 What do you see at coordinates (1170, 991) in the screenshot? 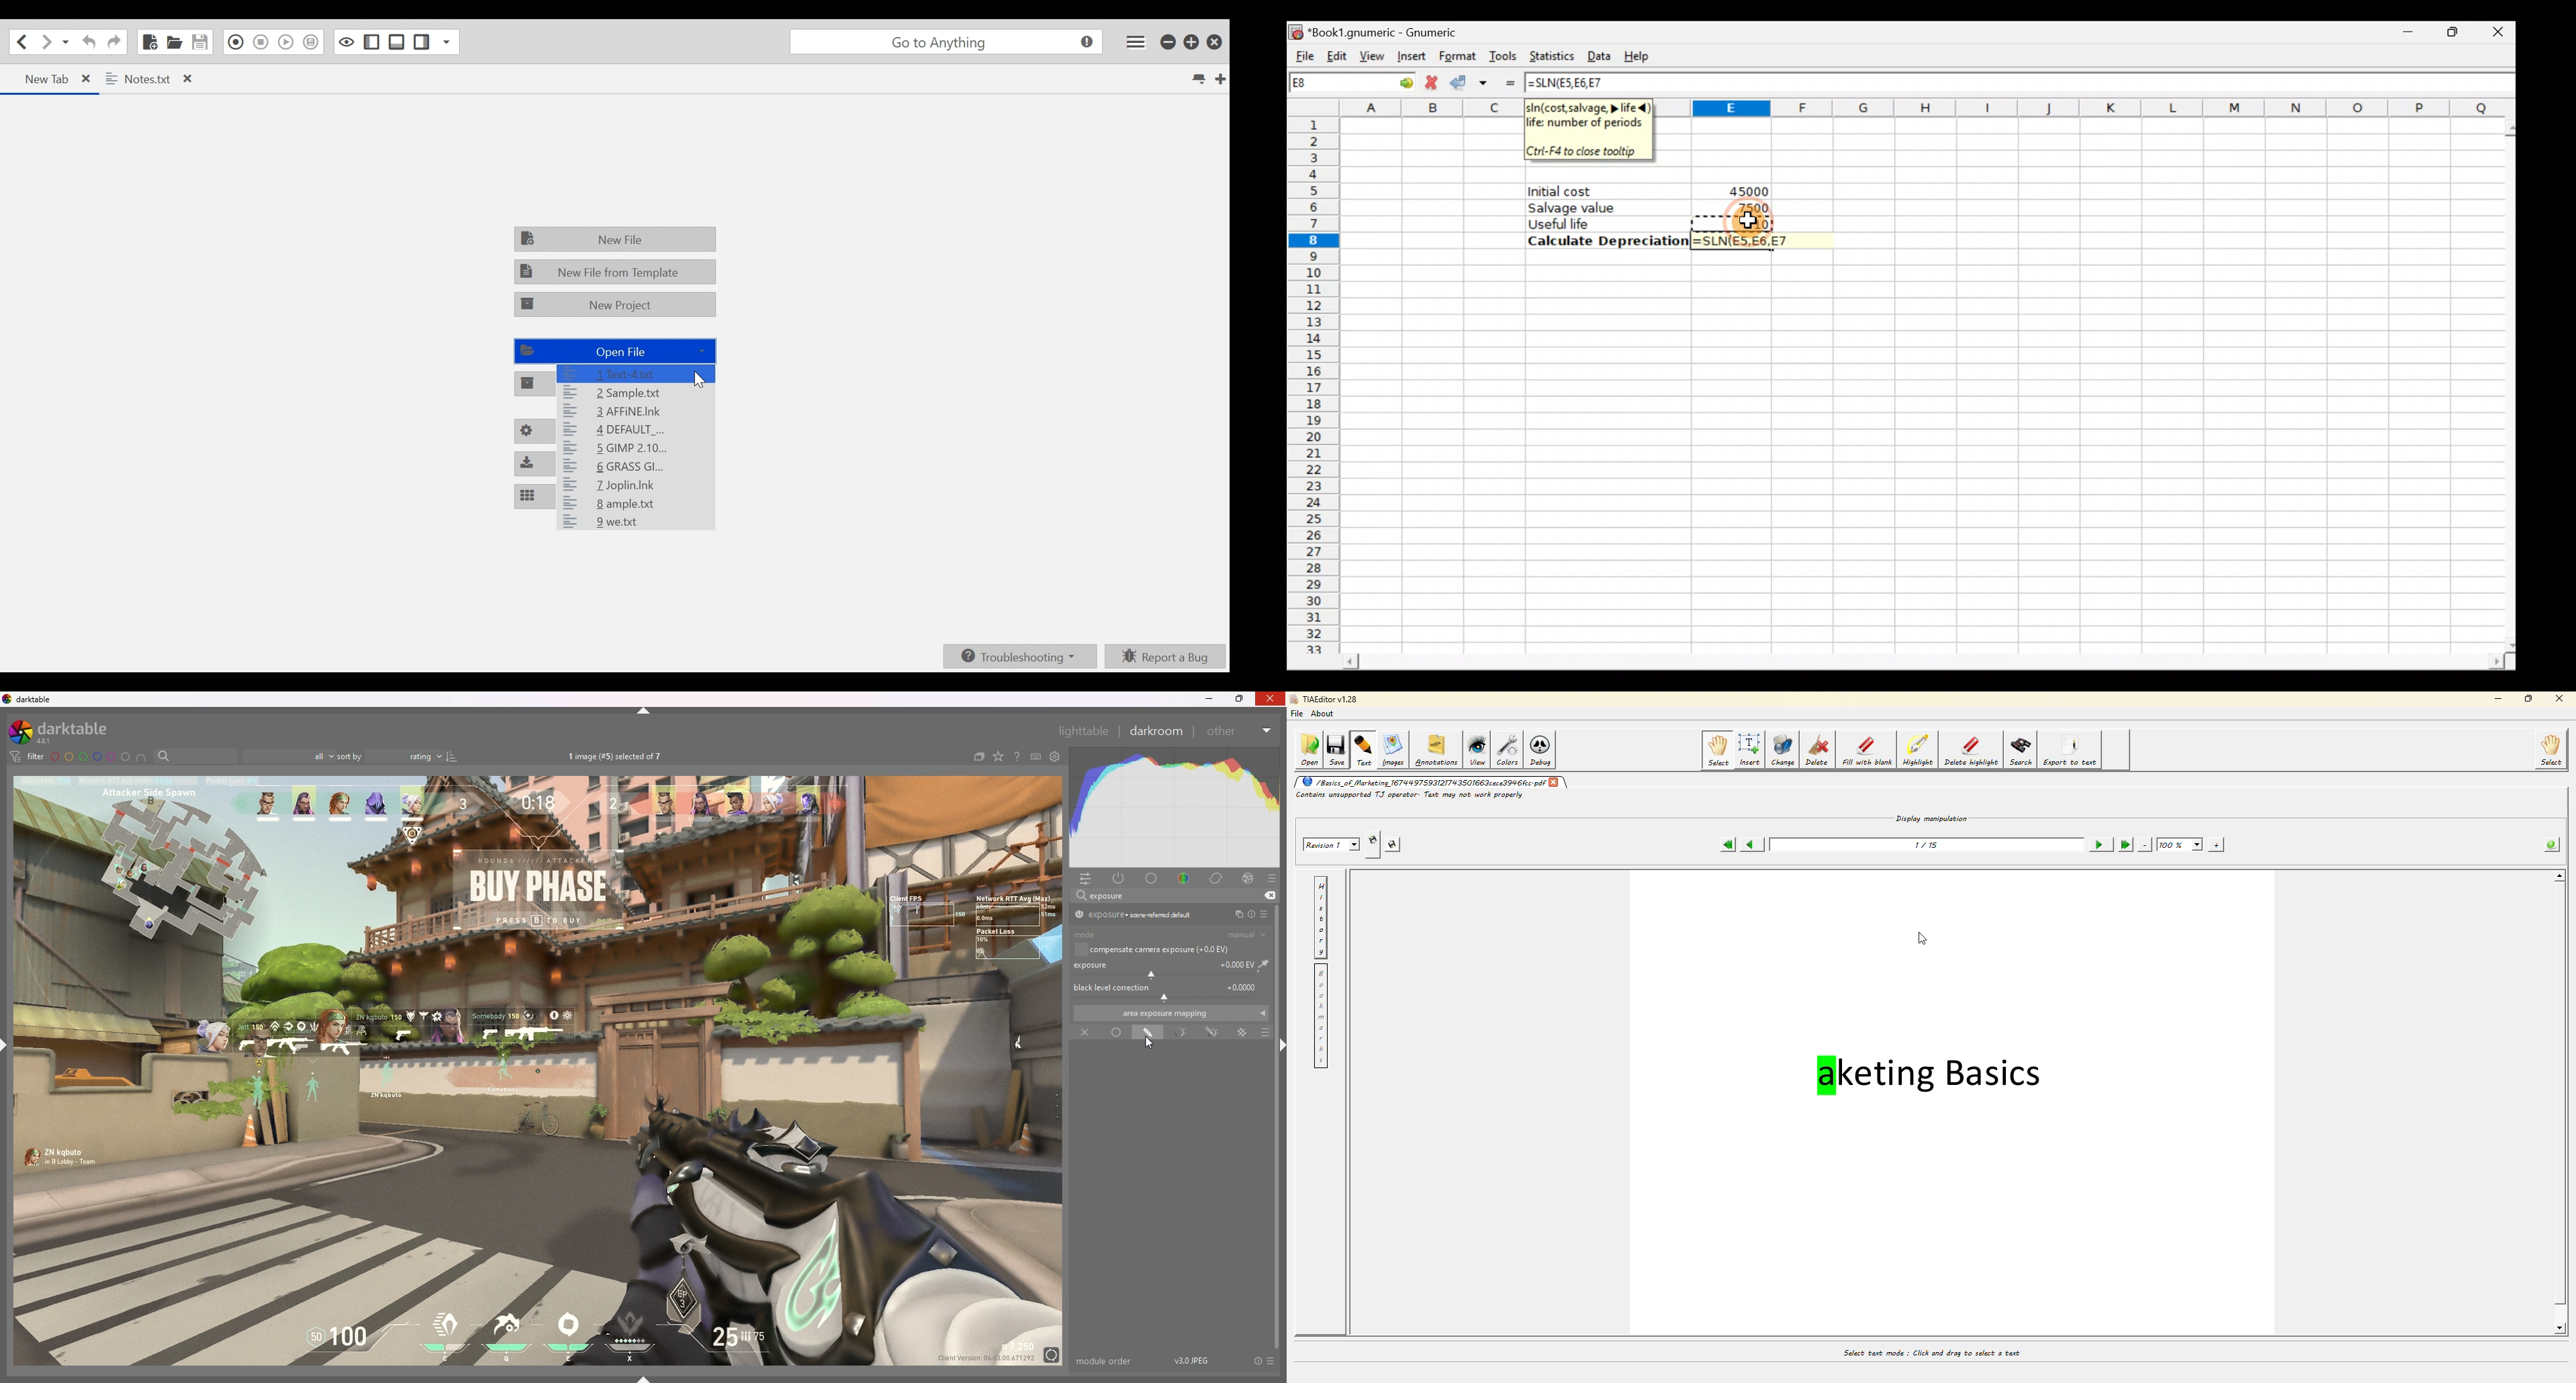
I see `black level correction` at bounding box center [1170, 991].